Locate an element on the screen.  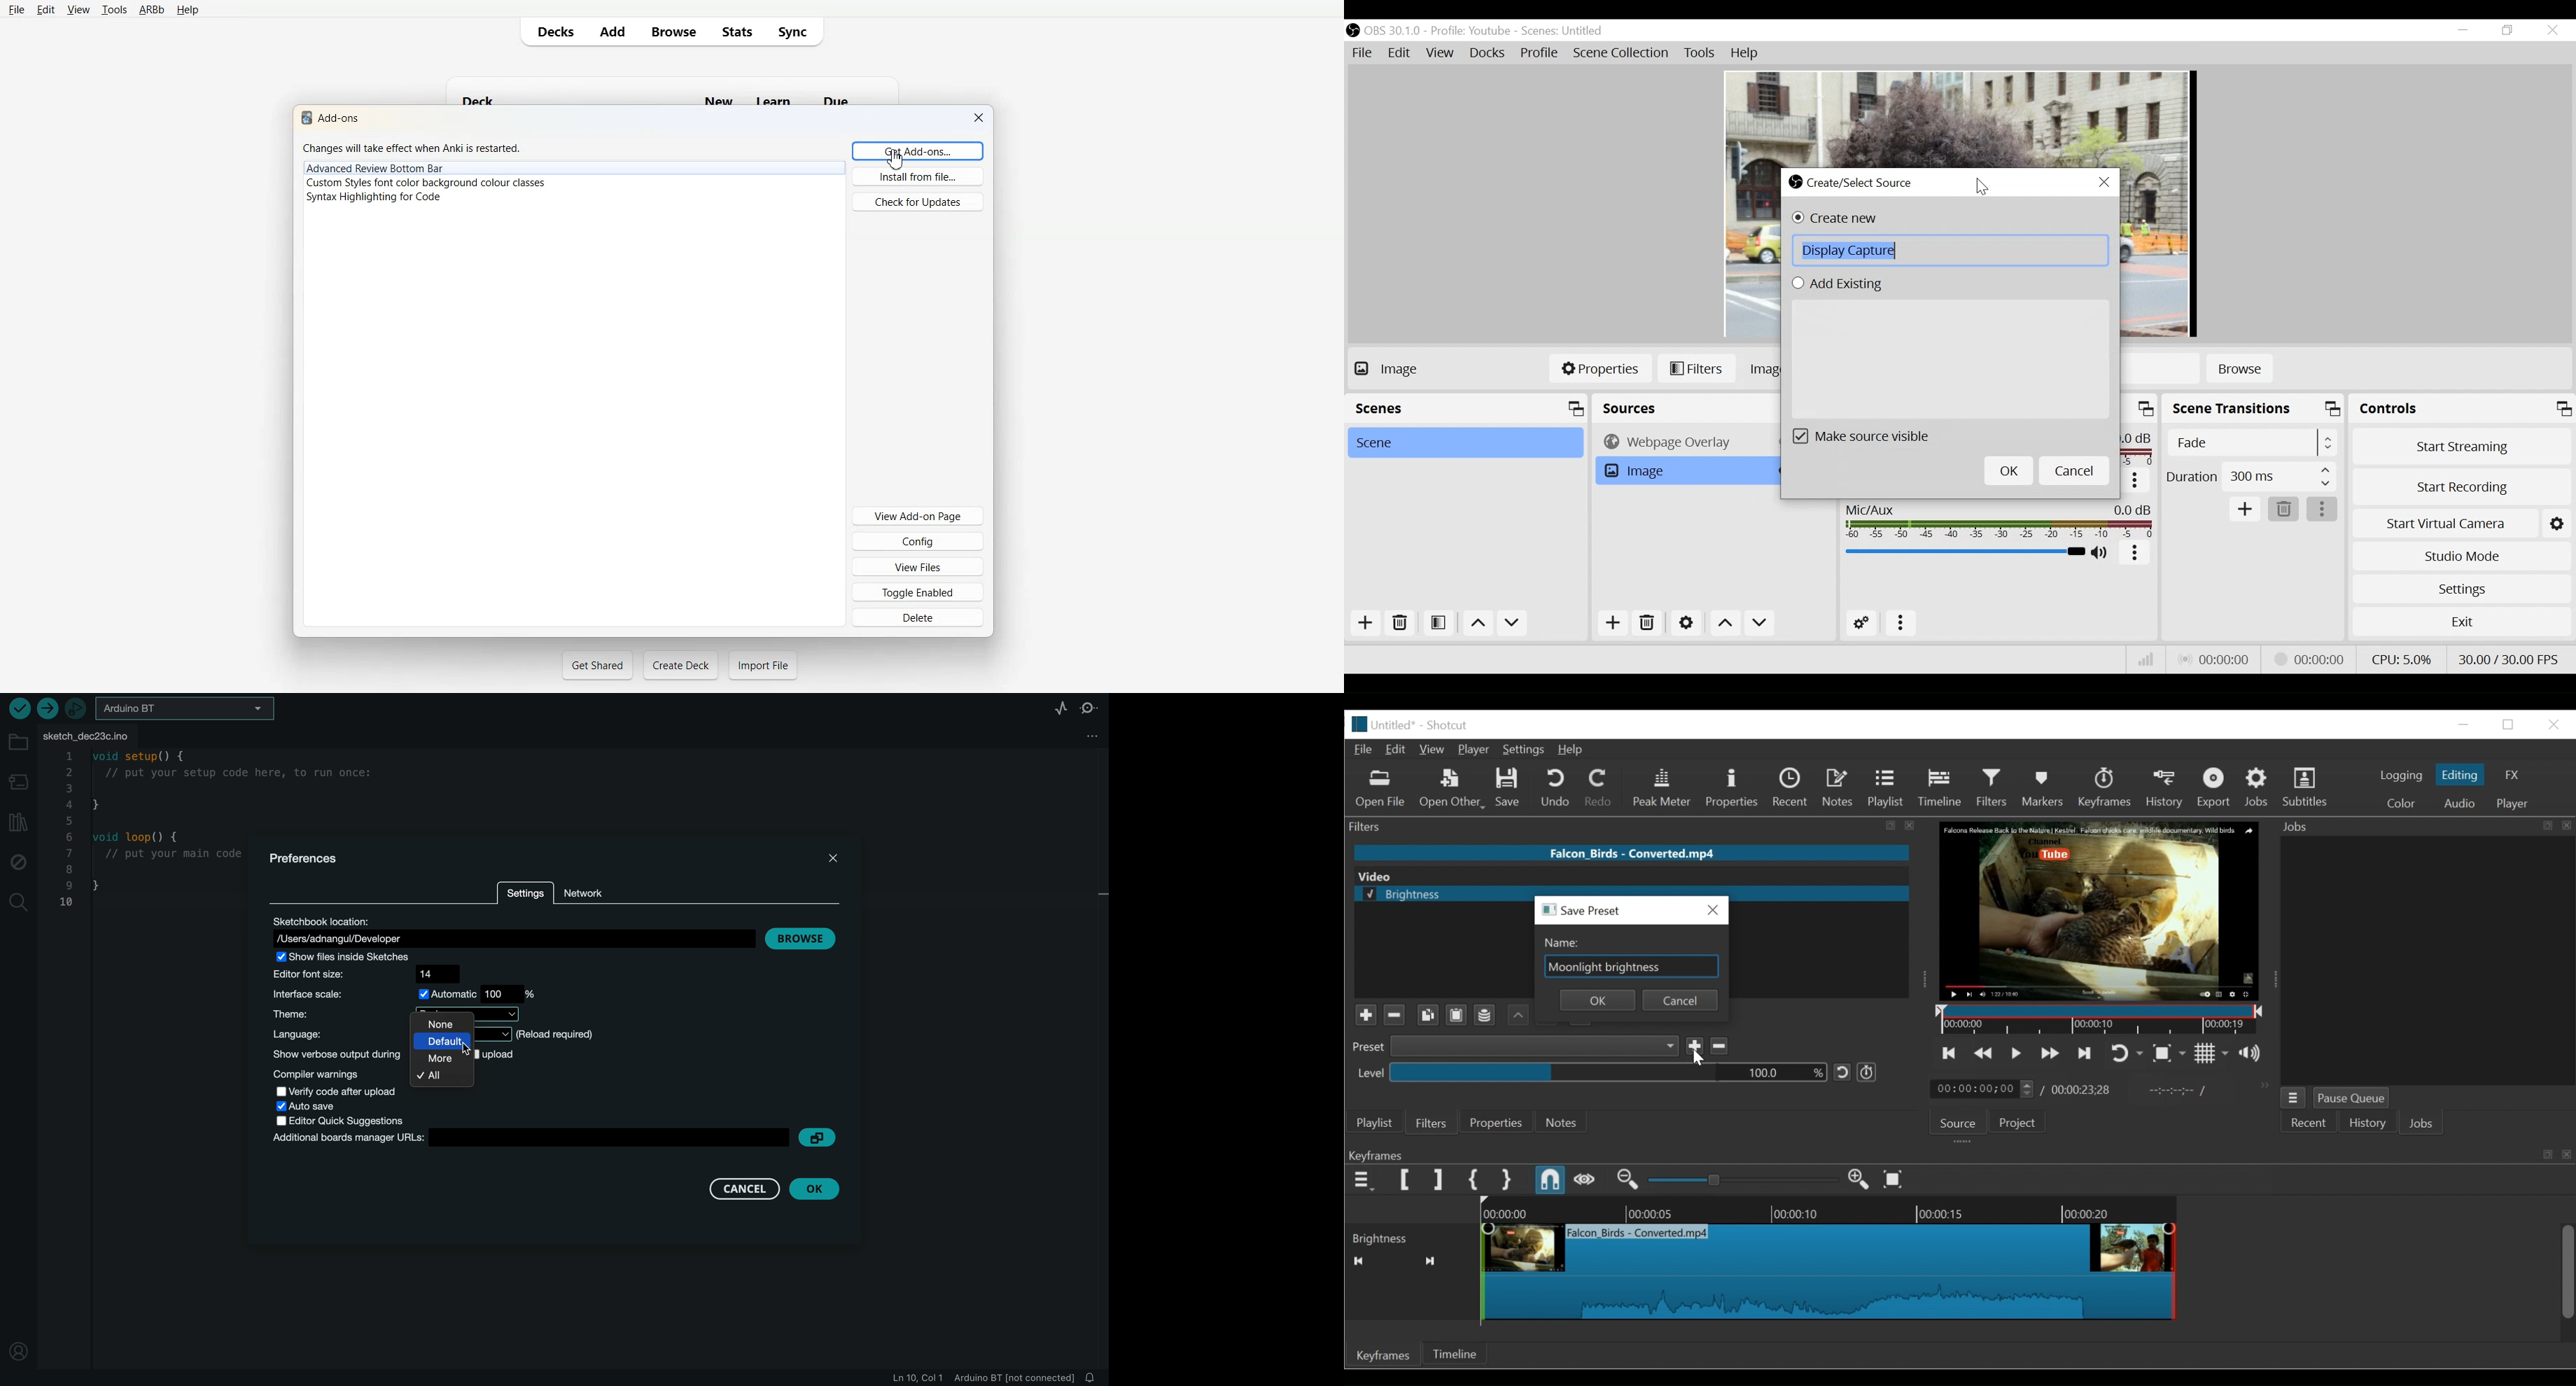
Scene Collection is located at coordinates (1623, 53).